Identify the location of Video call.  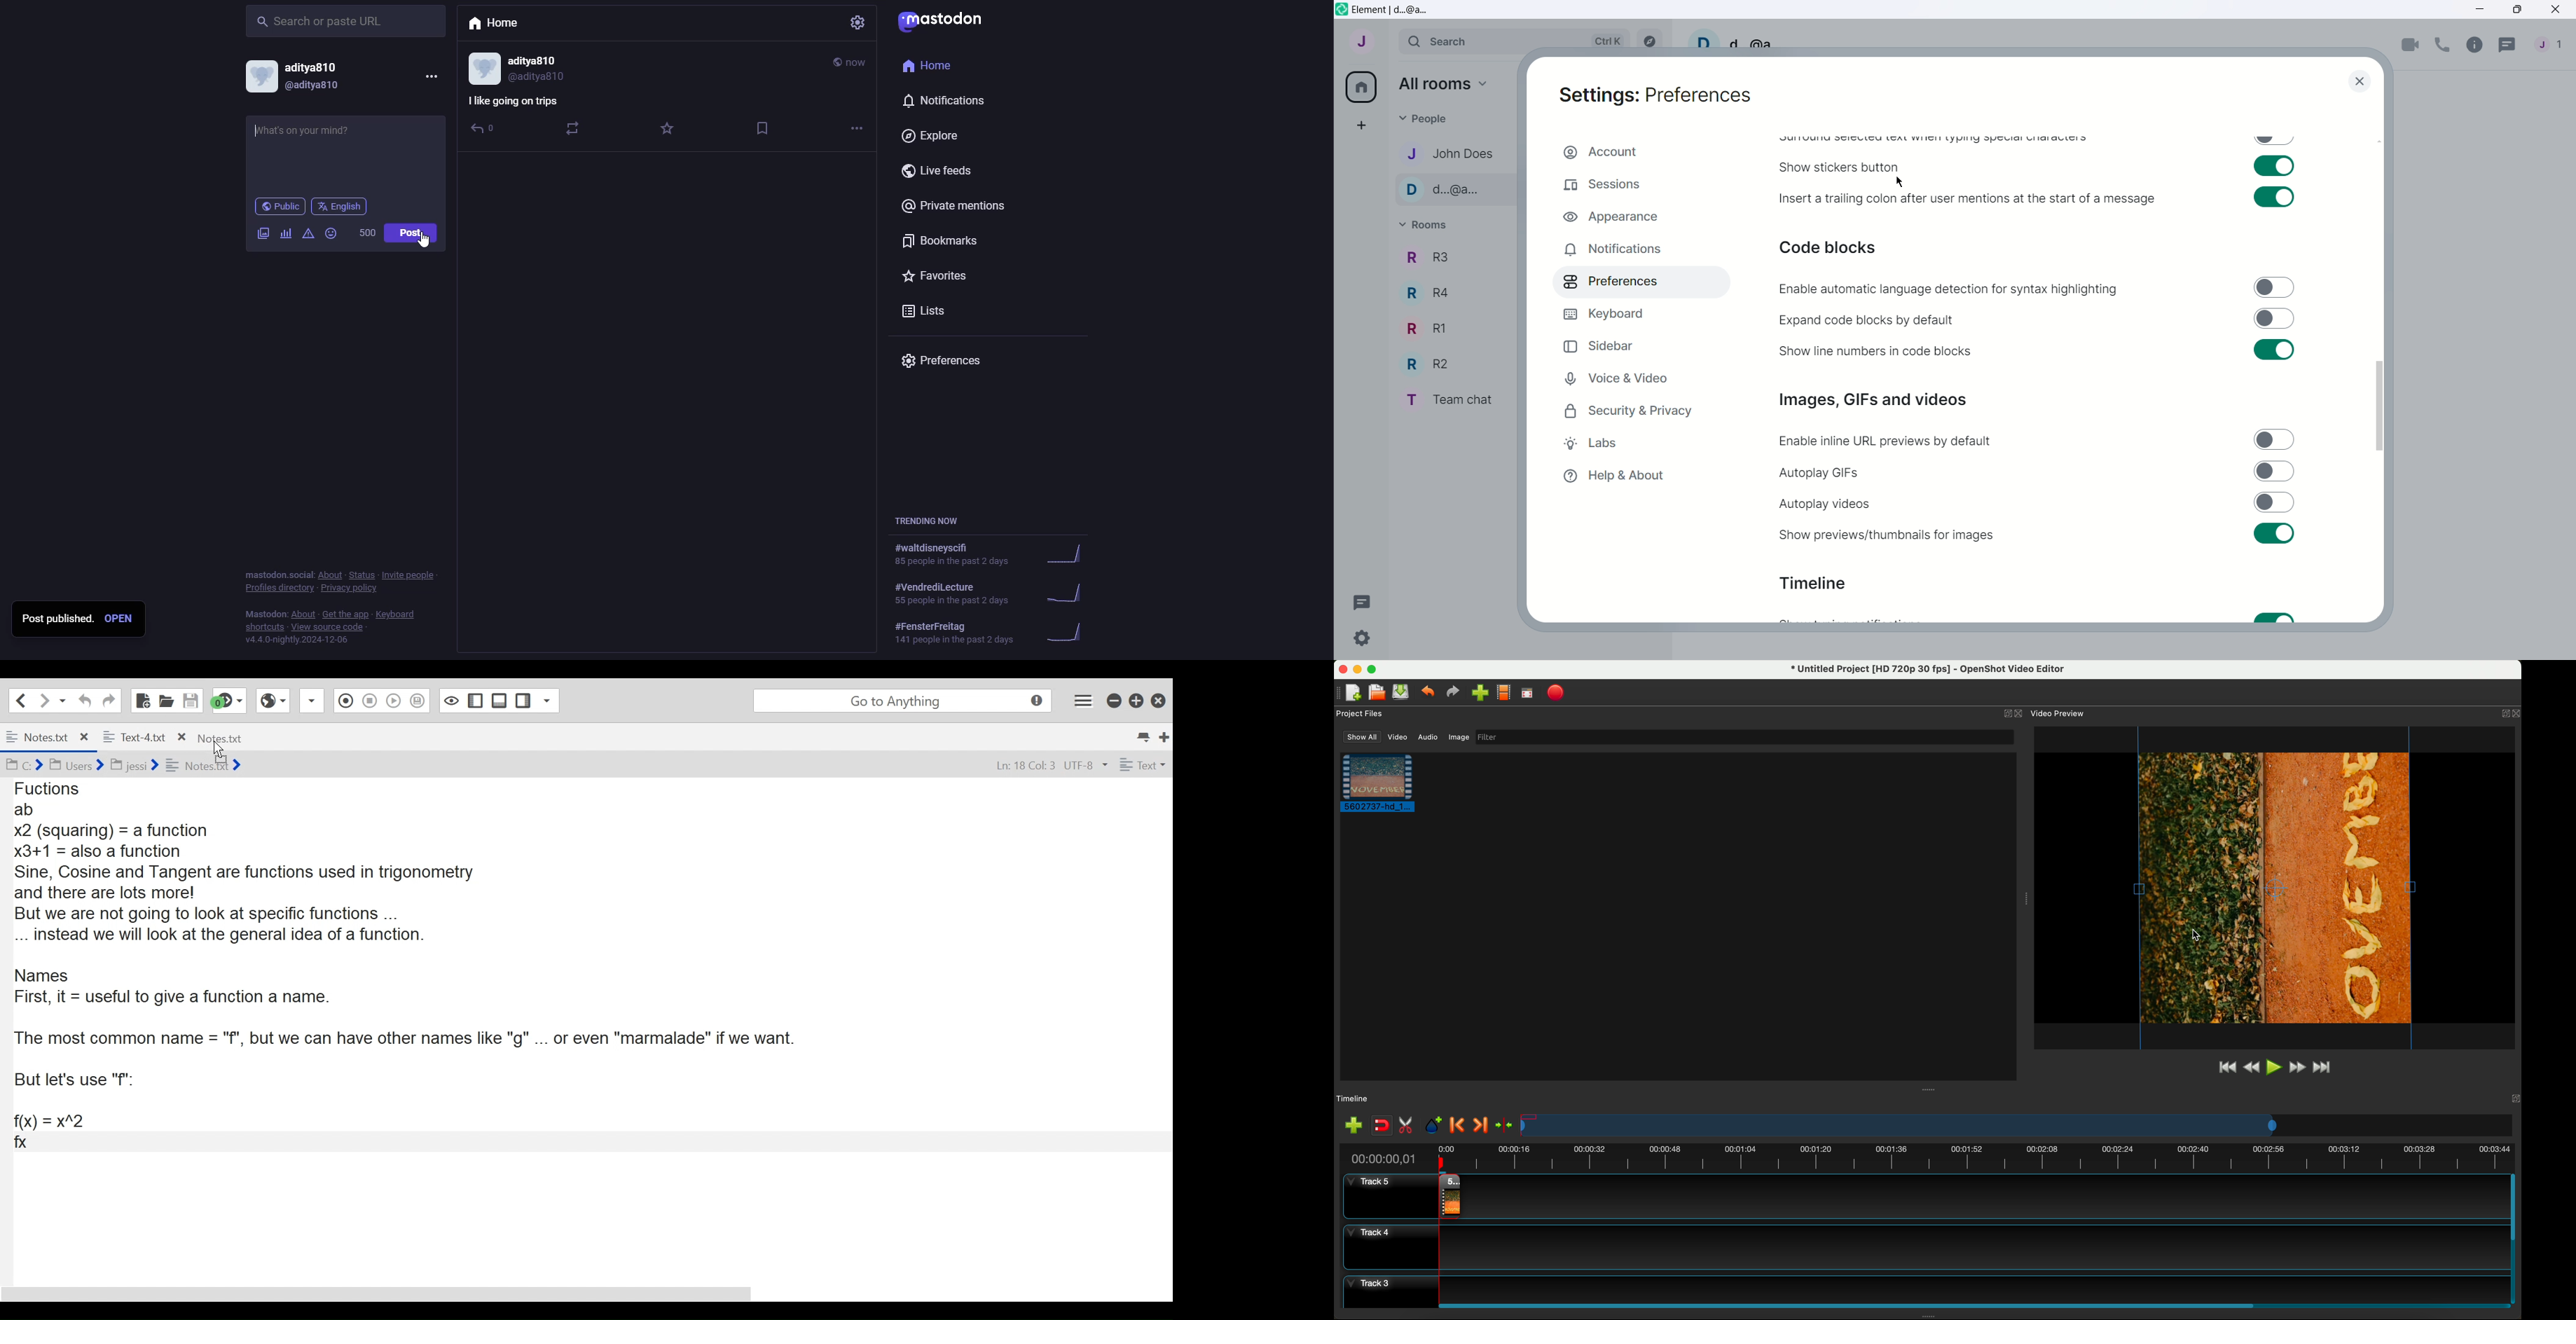
(2410, 46).